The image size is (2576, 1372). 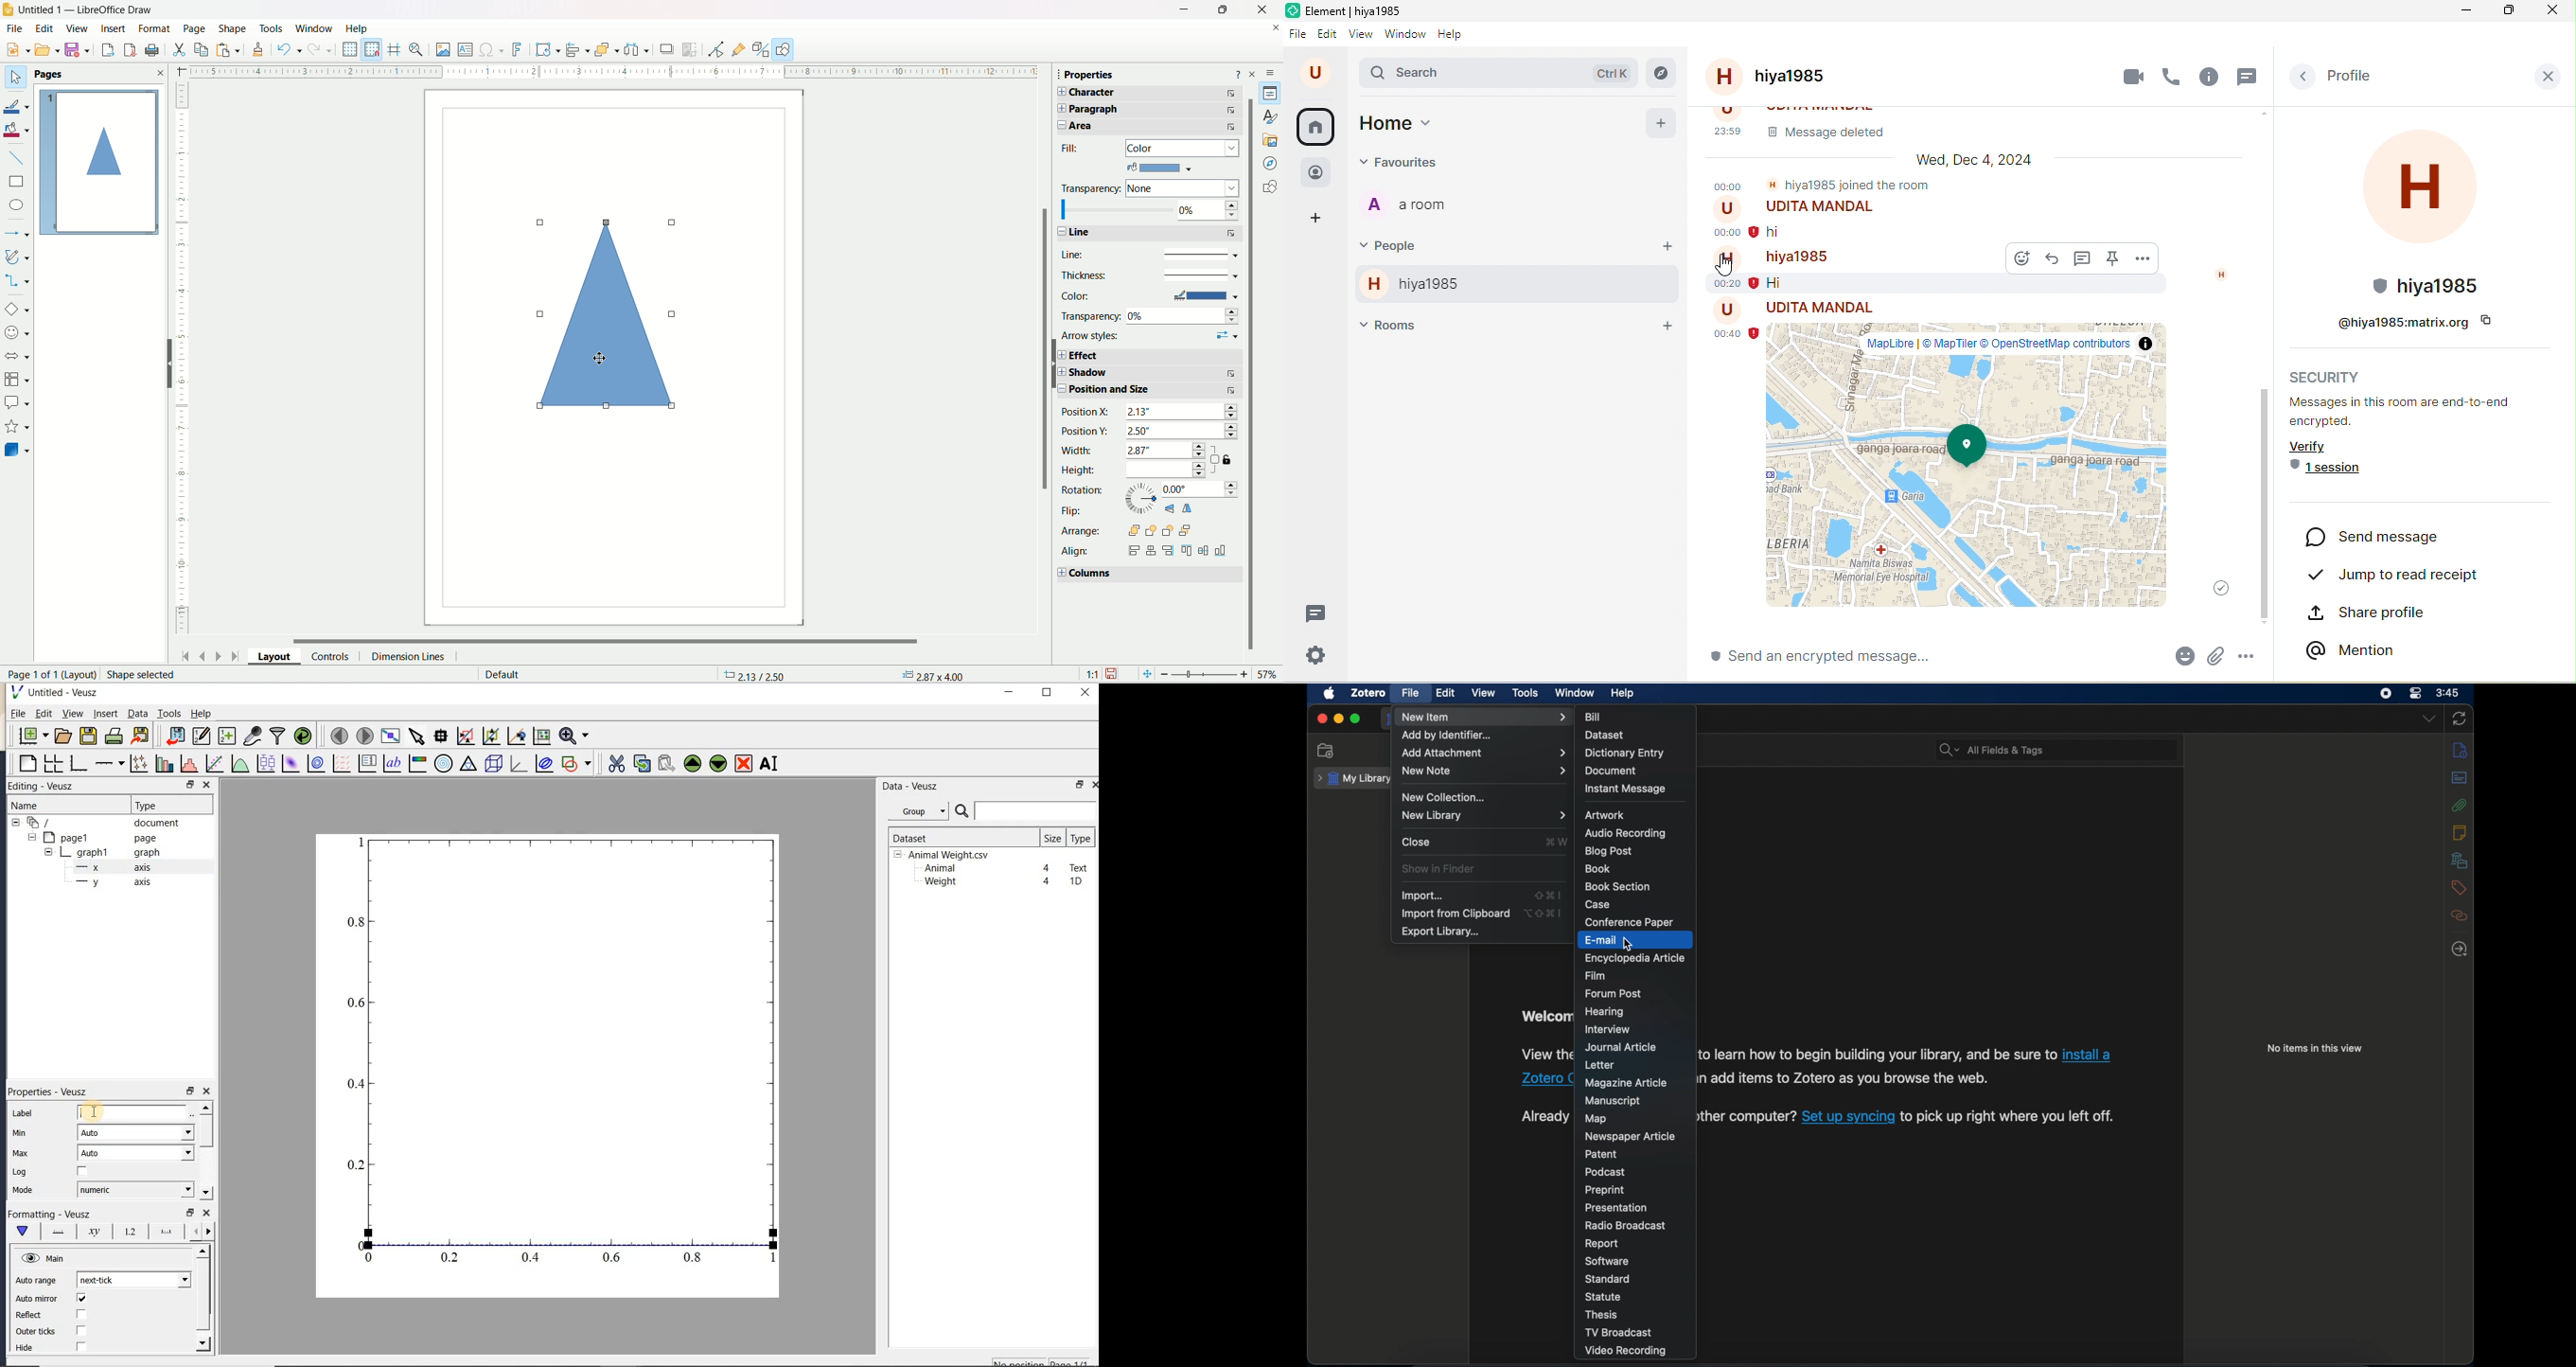 I want to click on radio broadcast, so click(x=1627, y=1226).